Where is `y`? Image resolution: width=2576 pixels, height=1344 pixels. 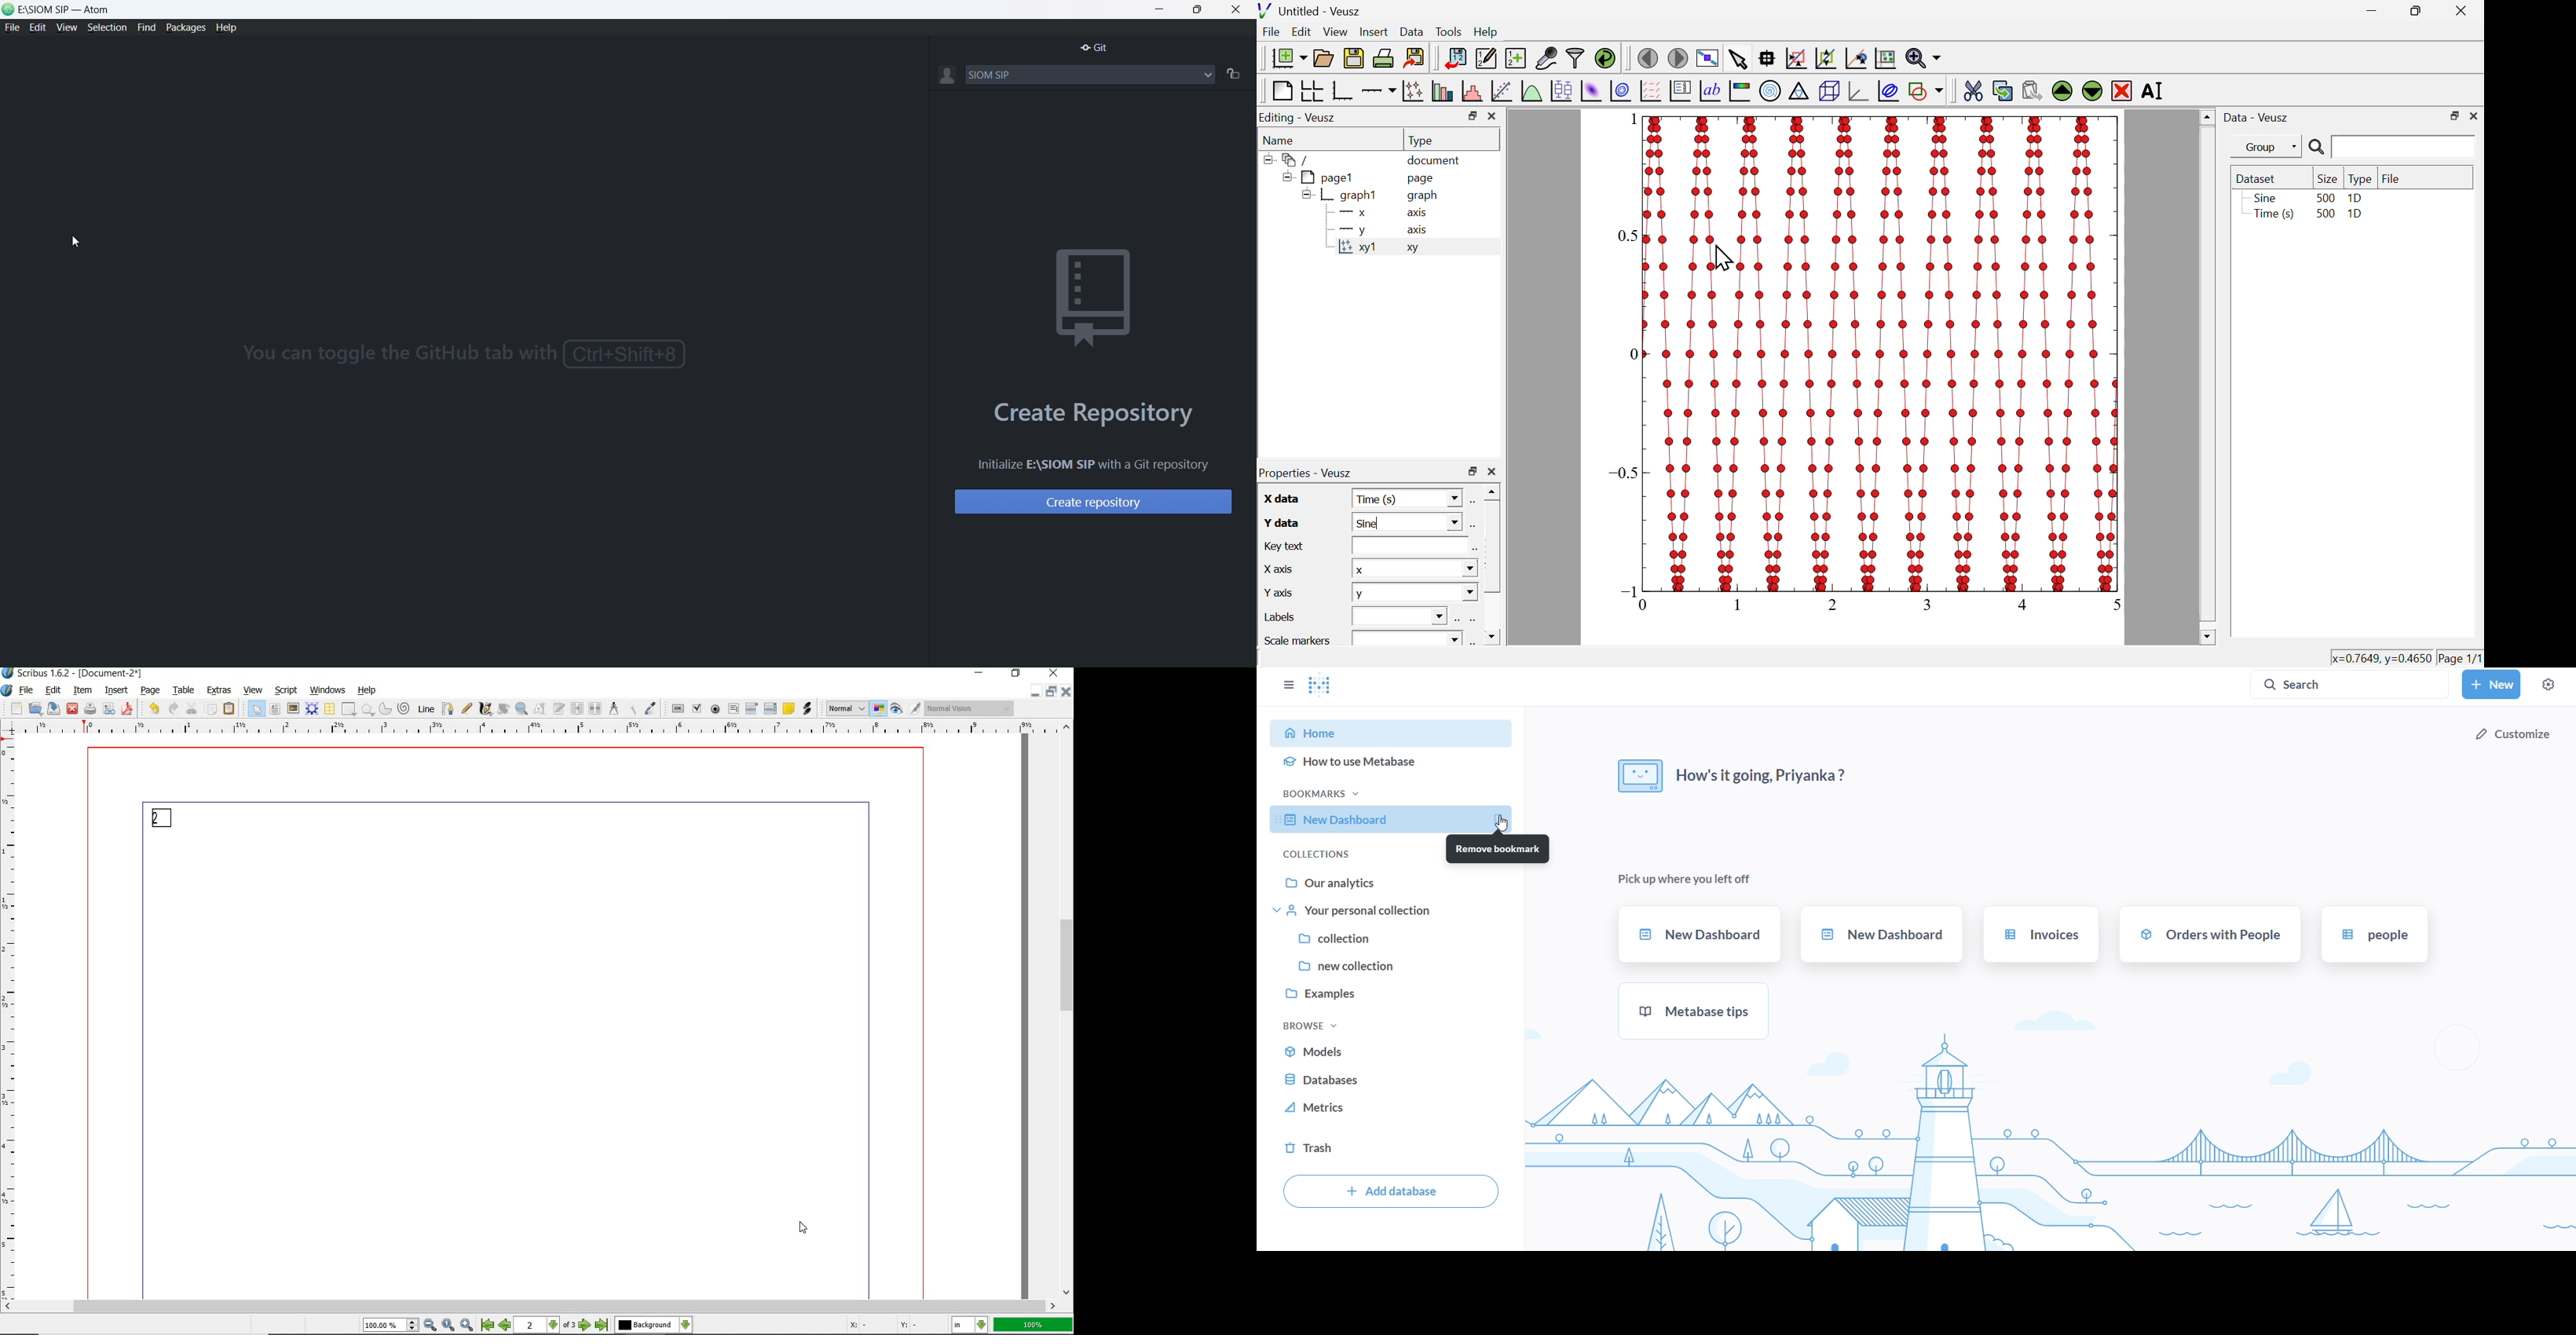 y is located at coordinates (1415, 593).